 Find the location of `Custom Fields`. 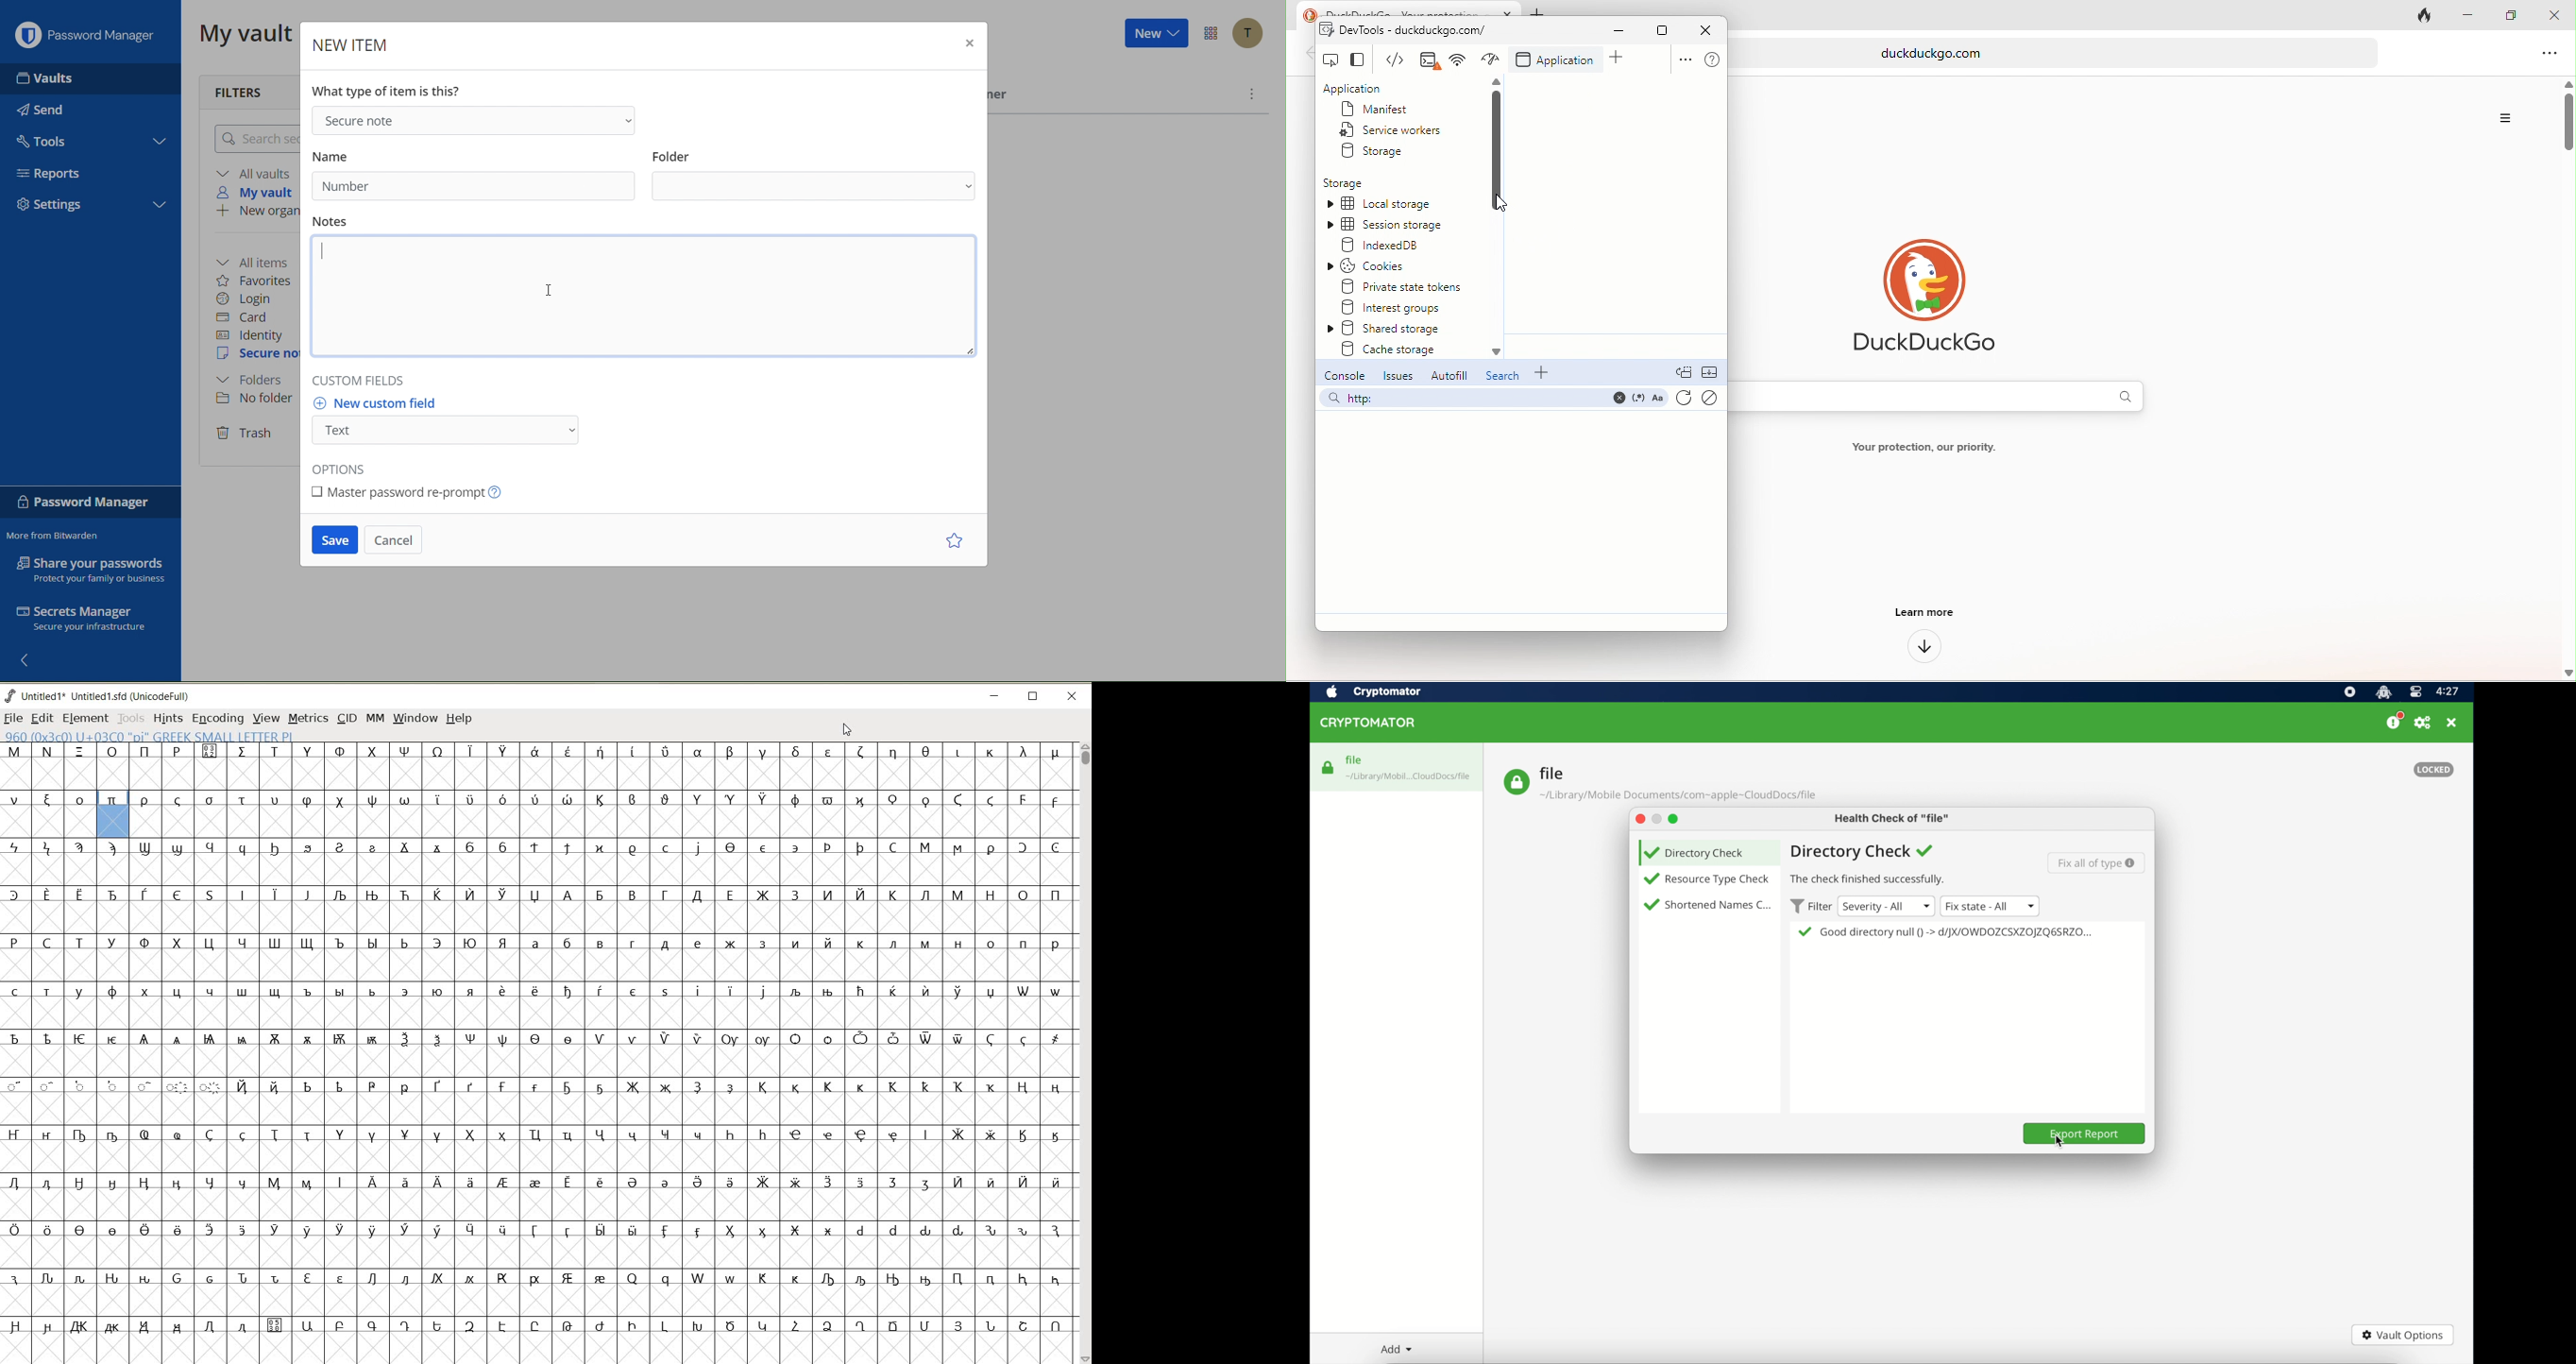

Custom Fields is located at coordinates (371, 383).